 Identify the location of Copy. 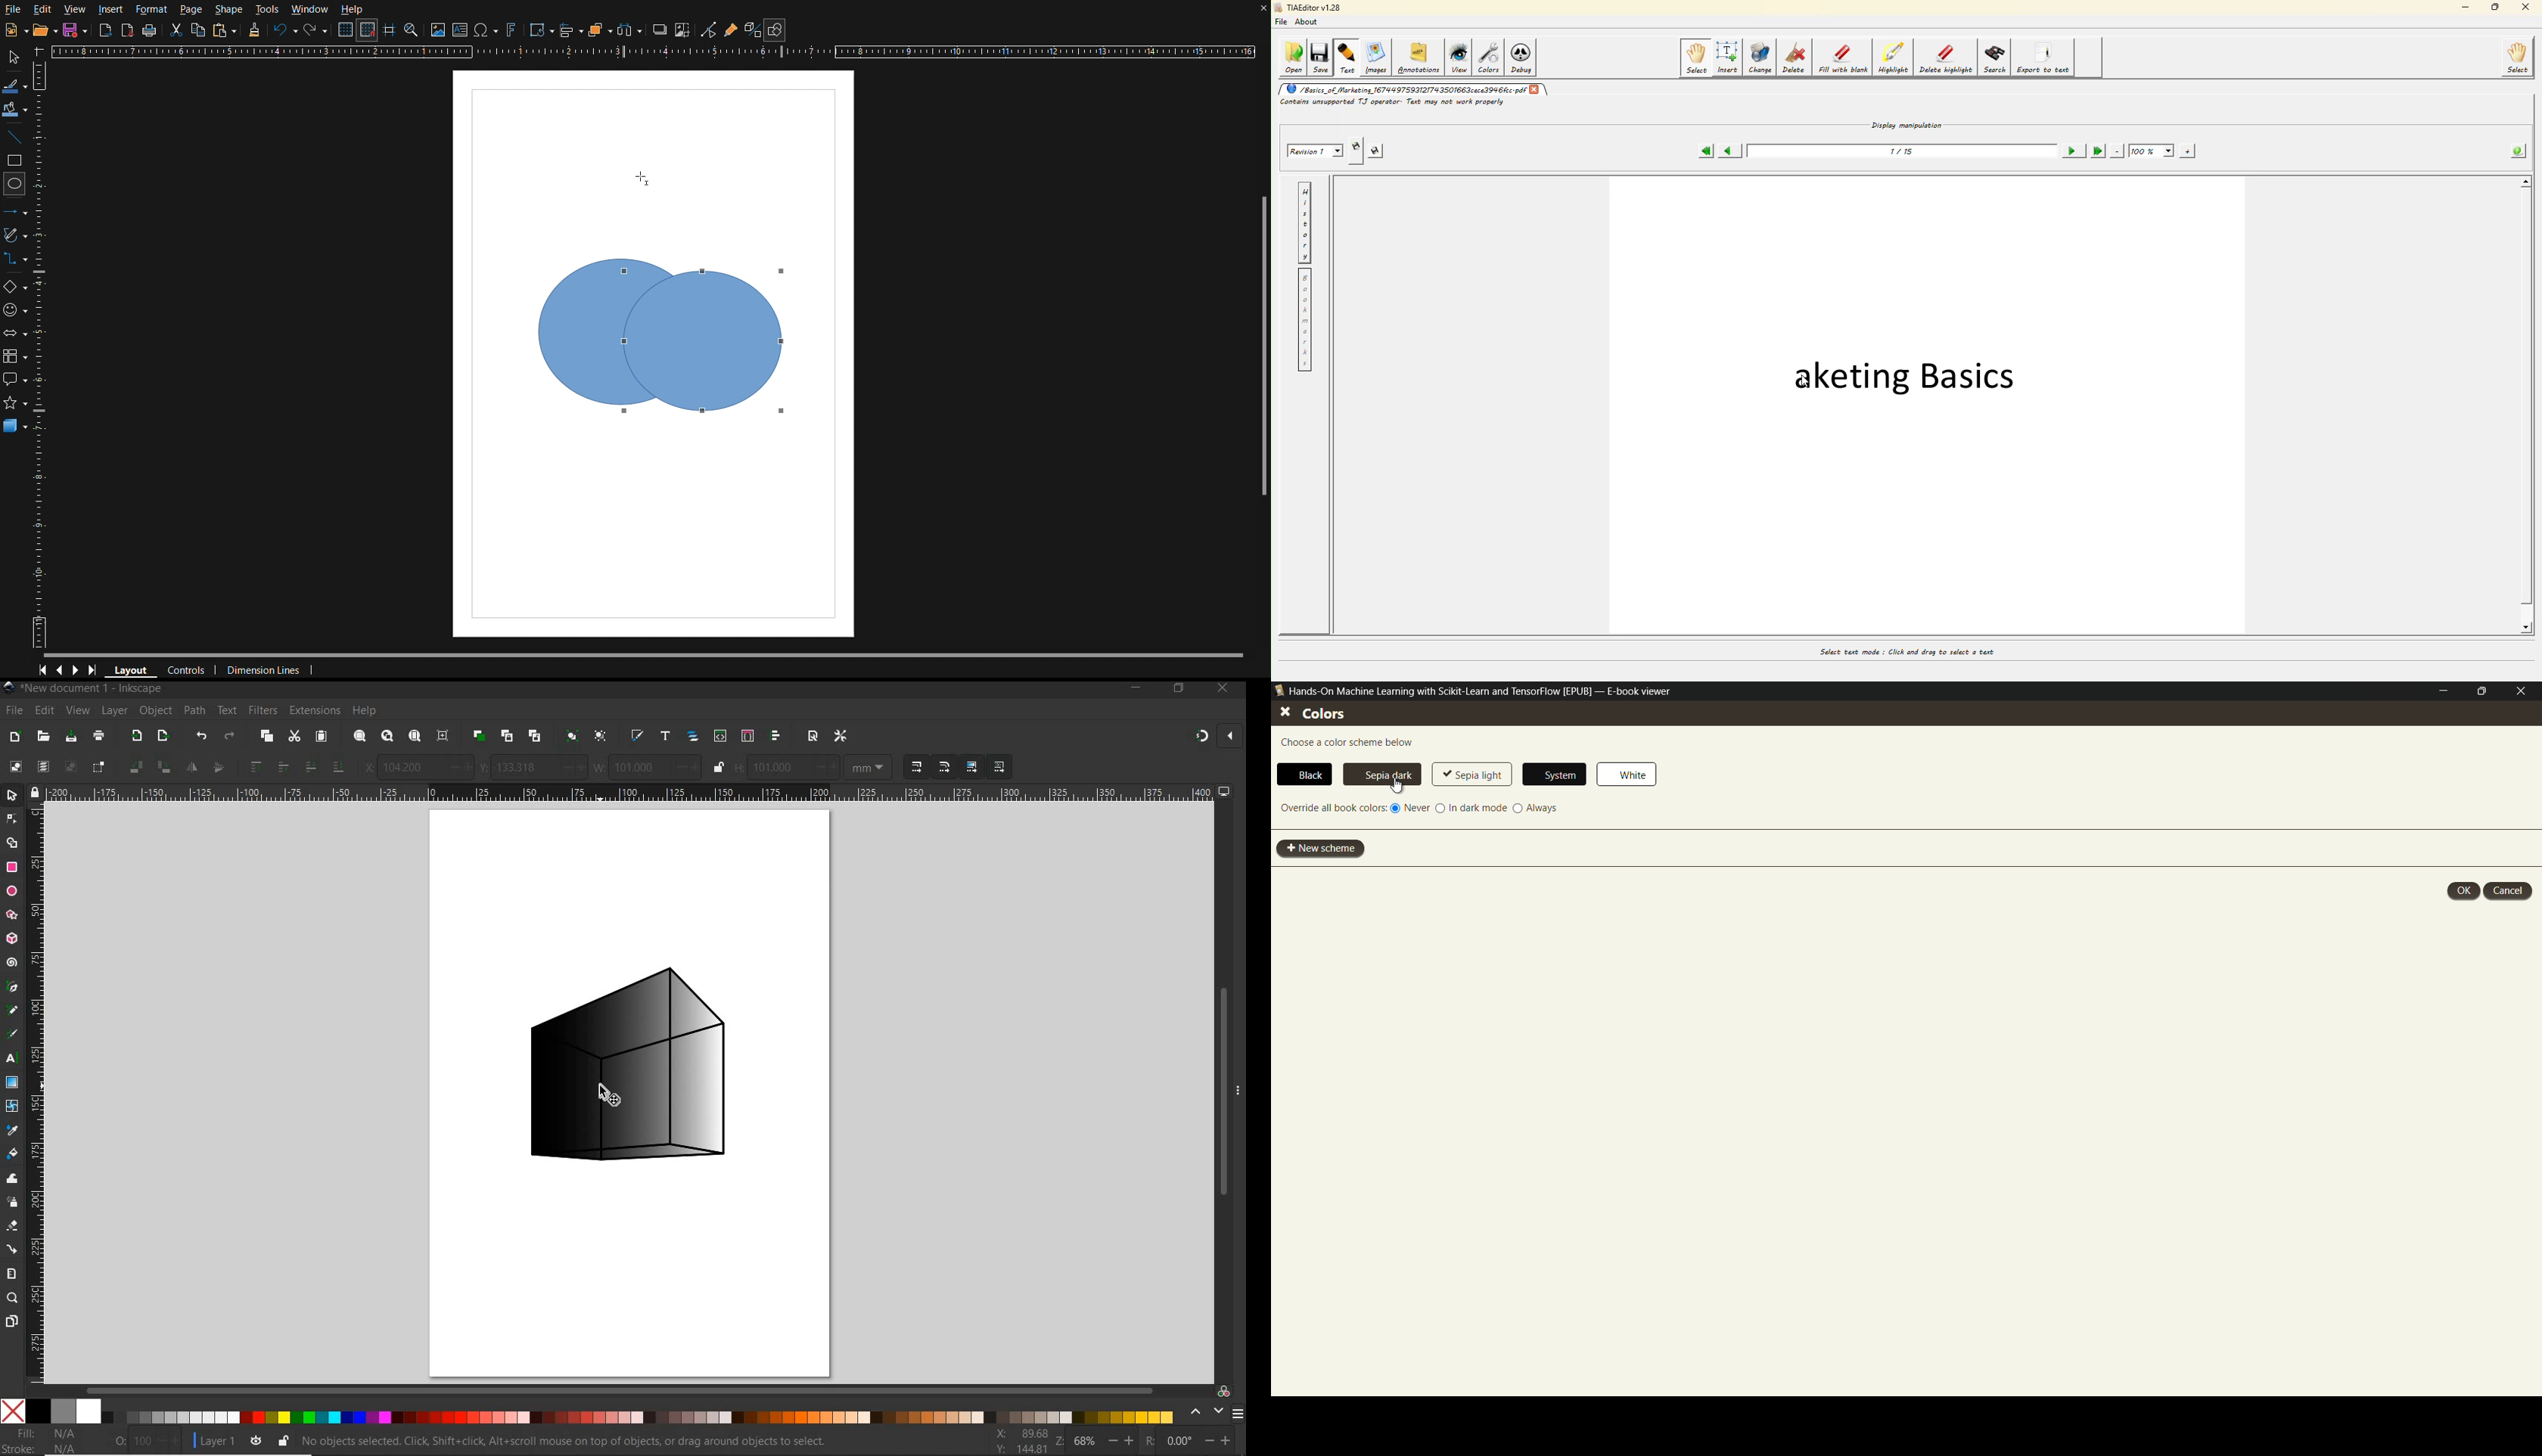
(198, 30).